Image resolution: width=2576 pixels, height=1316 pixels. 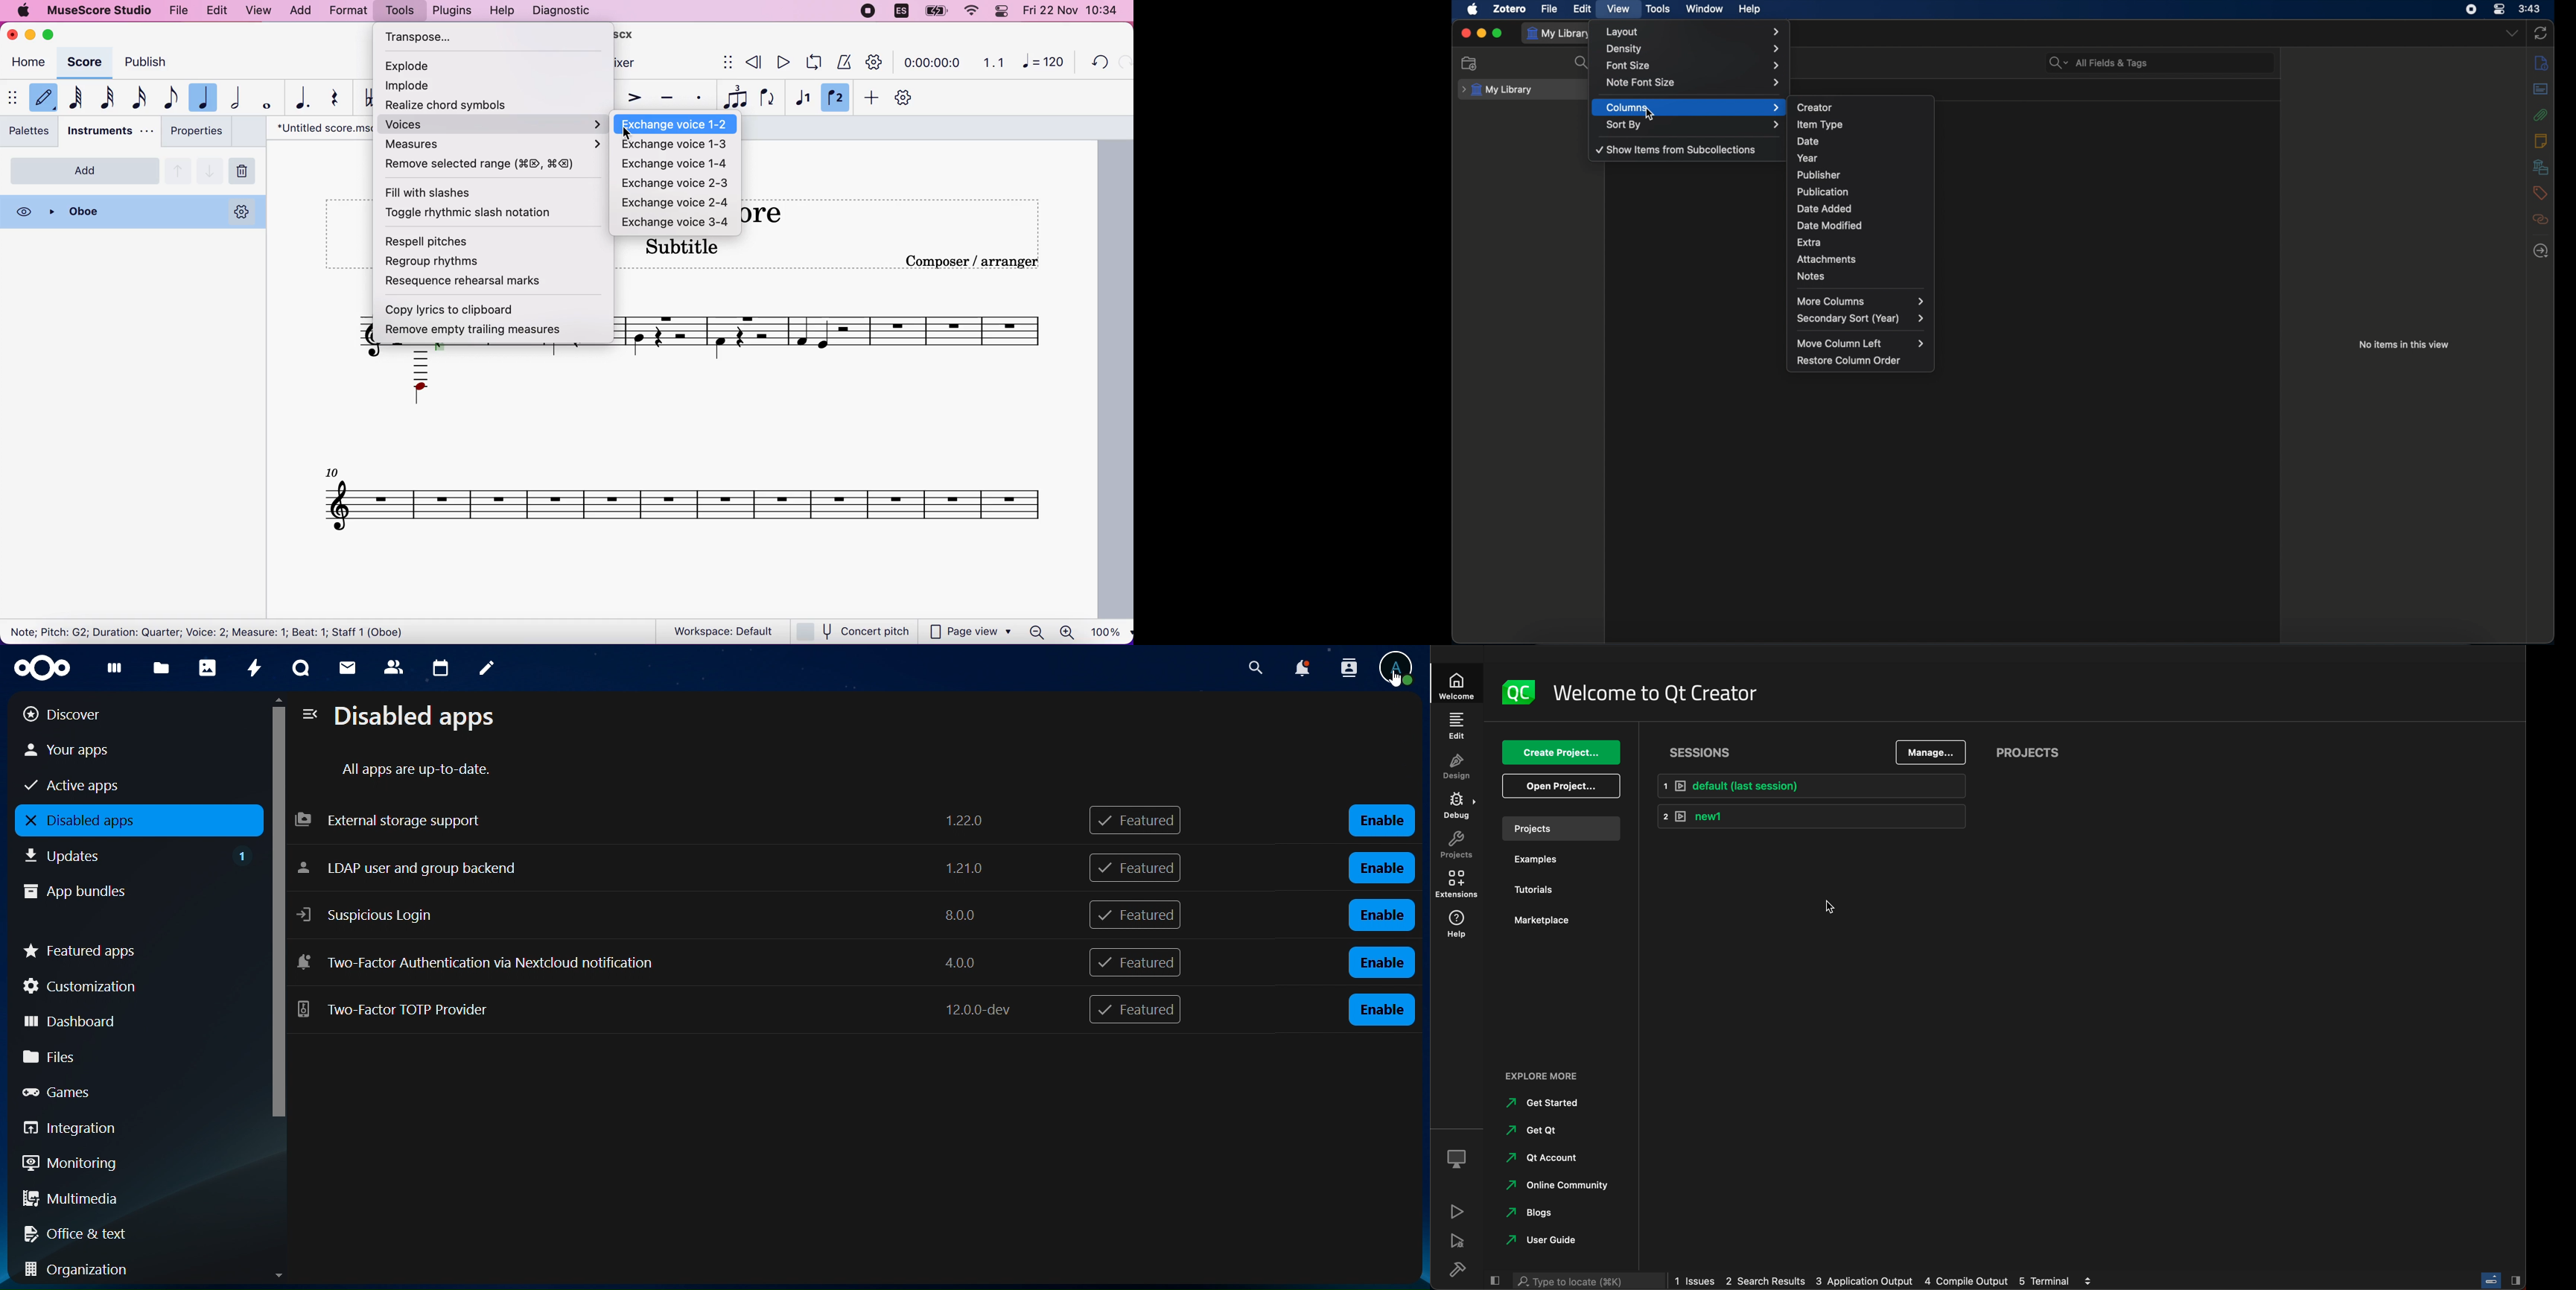 What do you see at coordinates (1256, 668) in the screenshot?
I see `search` at bounding box center [1256, 668].